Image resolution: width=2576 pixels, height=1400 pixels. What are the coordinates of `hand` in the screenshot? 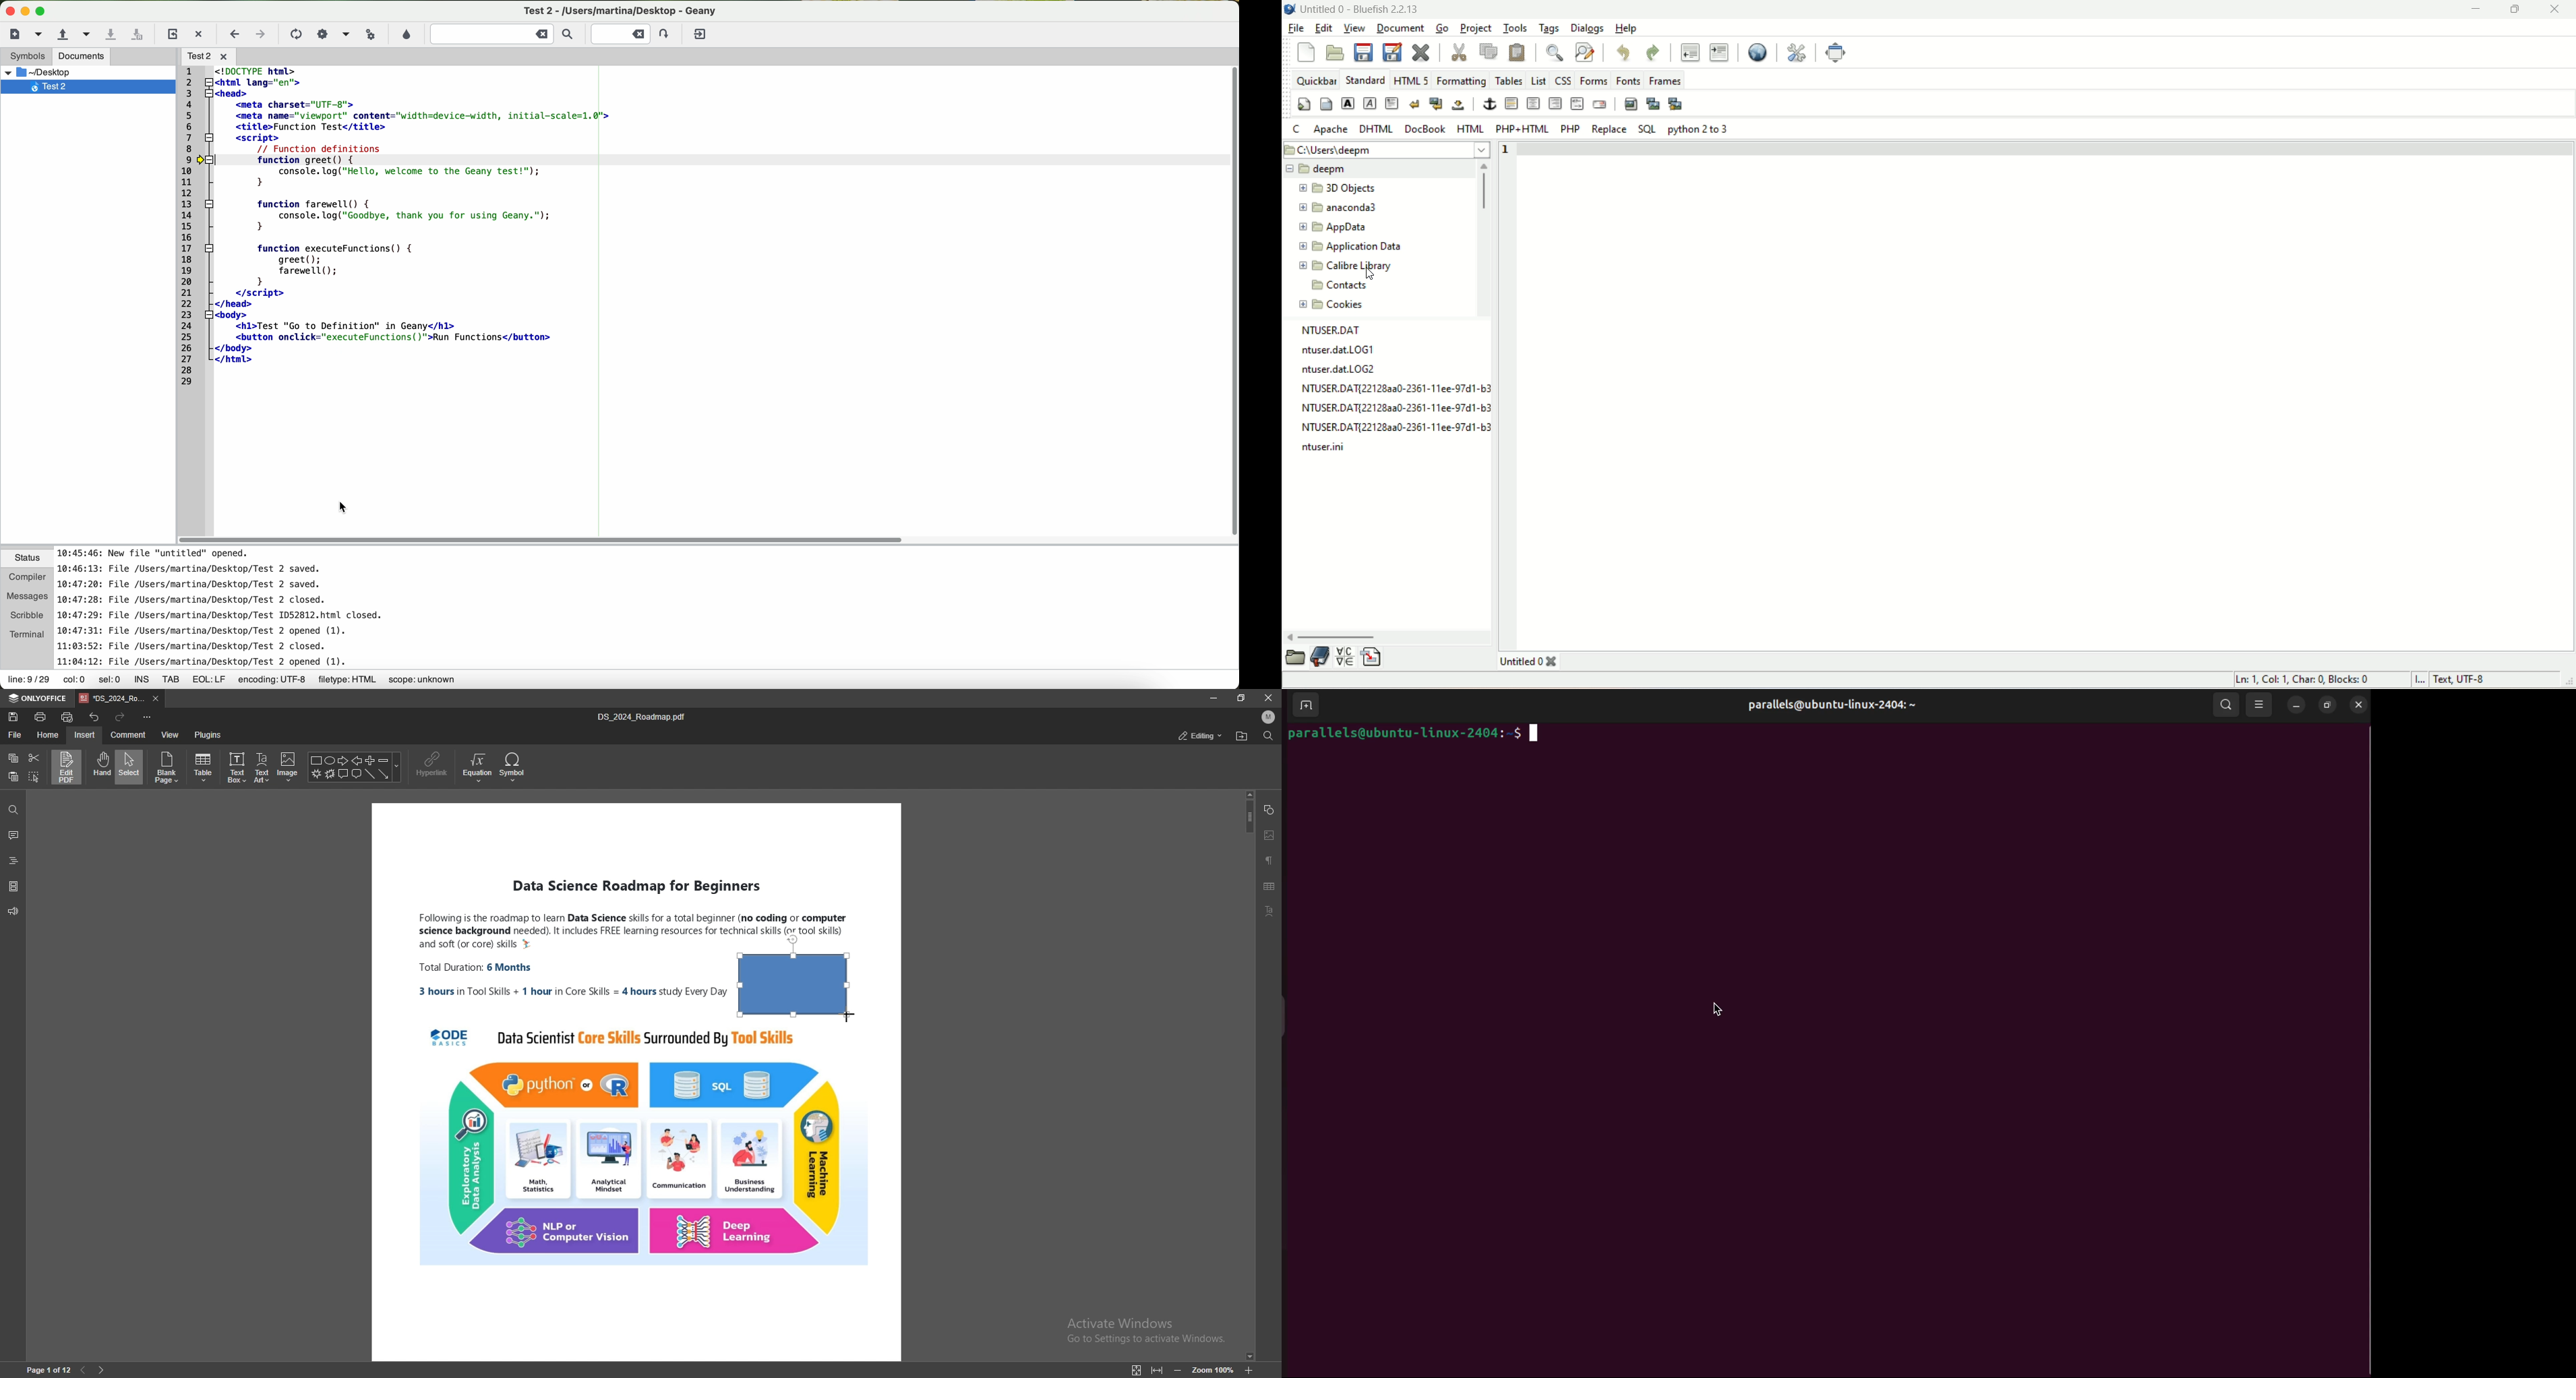 It's located at (101, 767).